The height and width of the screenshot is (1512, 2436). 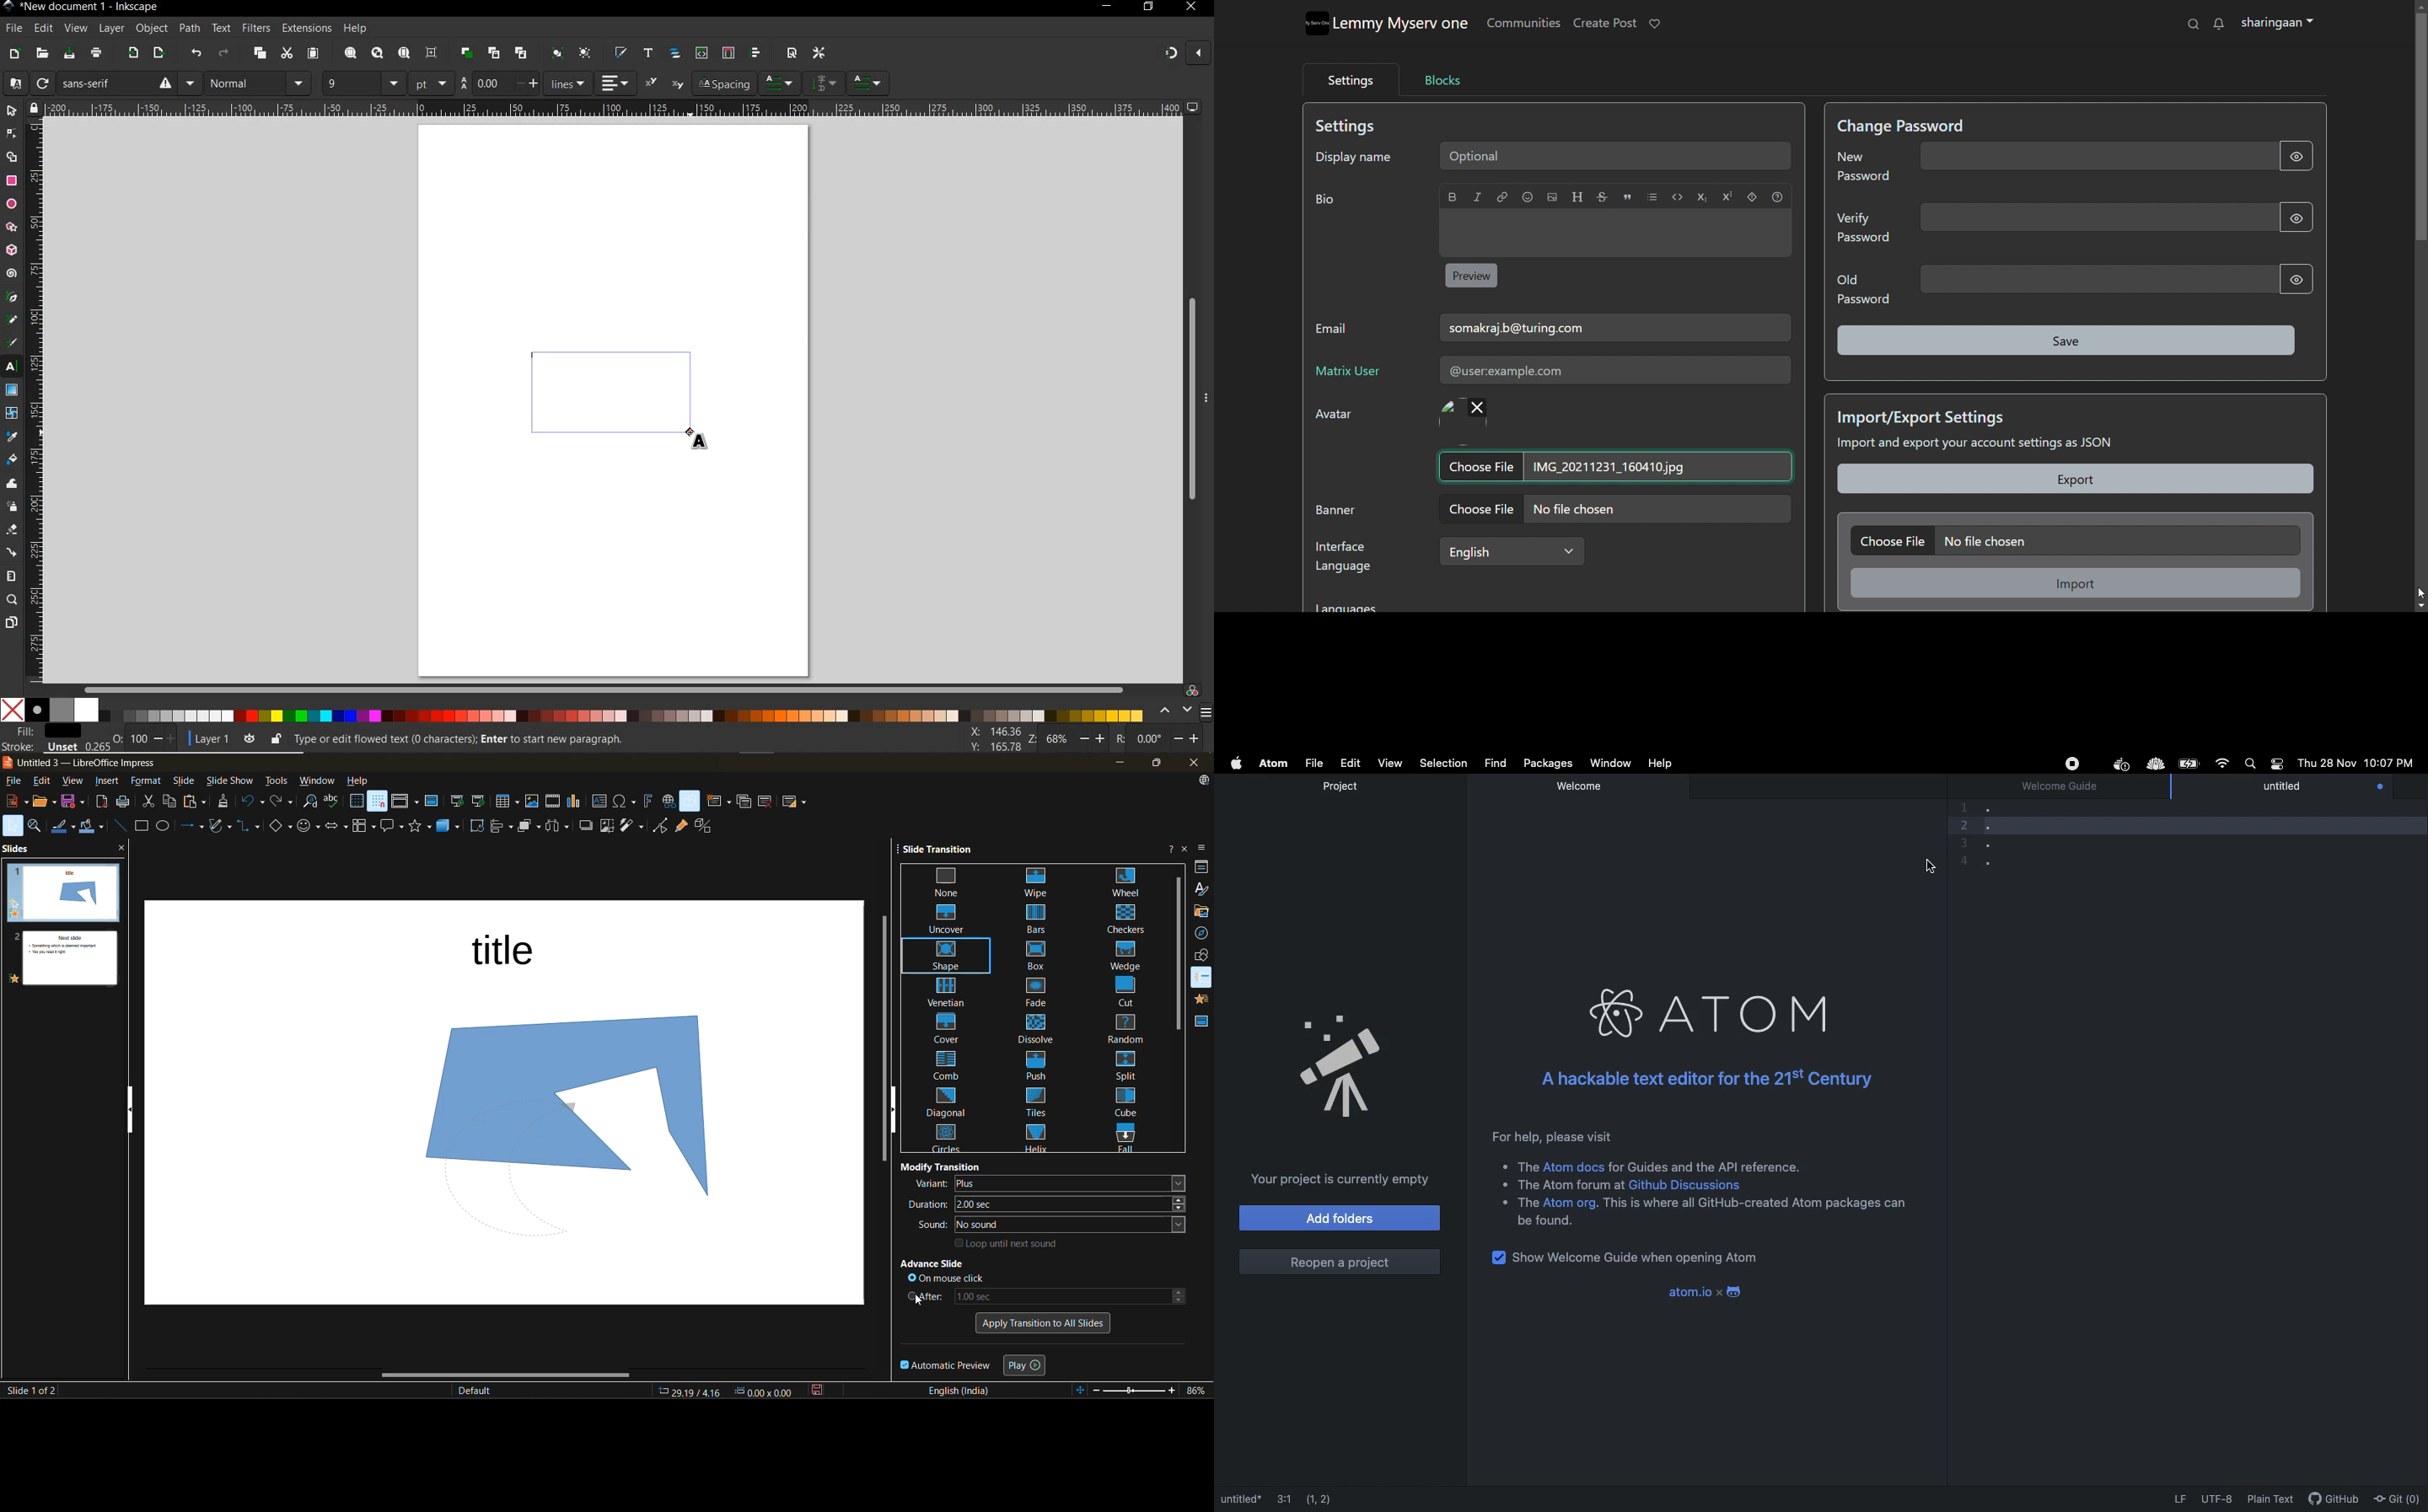 I want to click on 9, so click(x=349, y=82).